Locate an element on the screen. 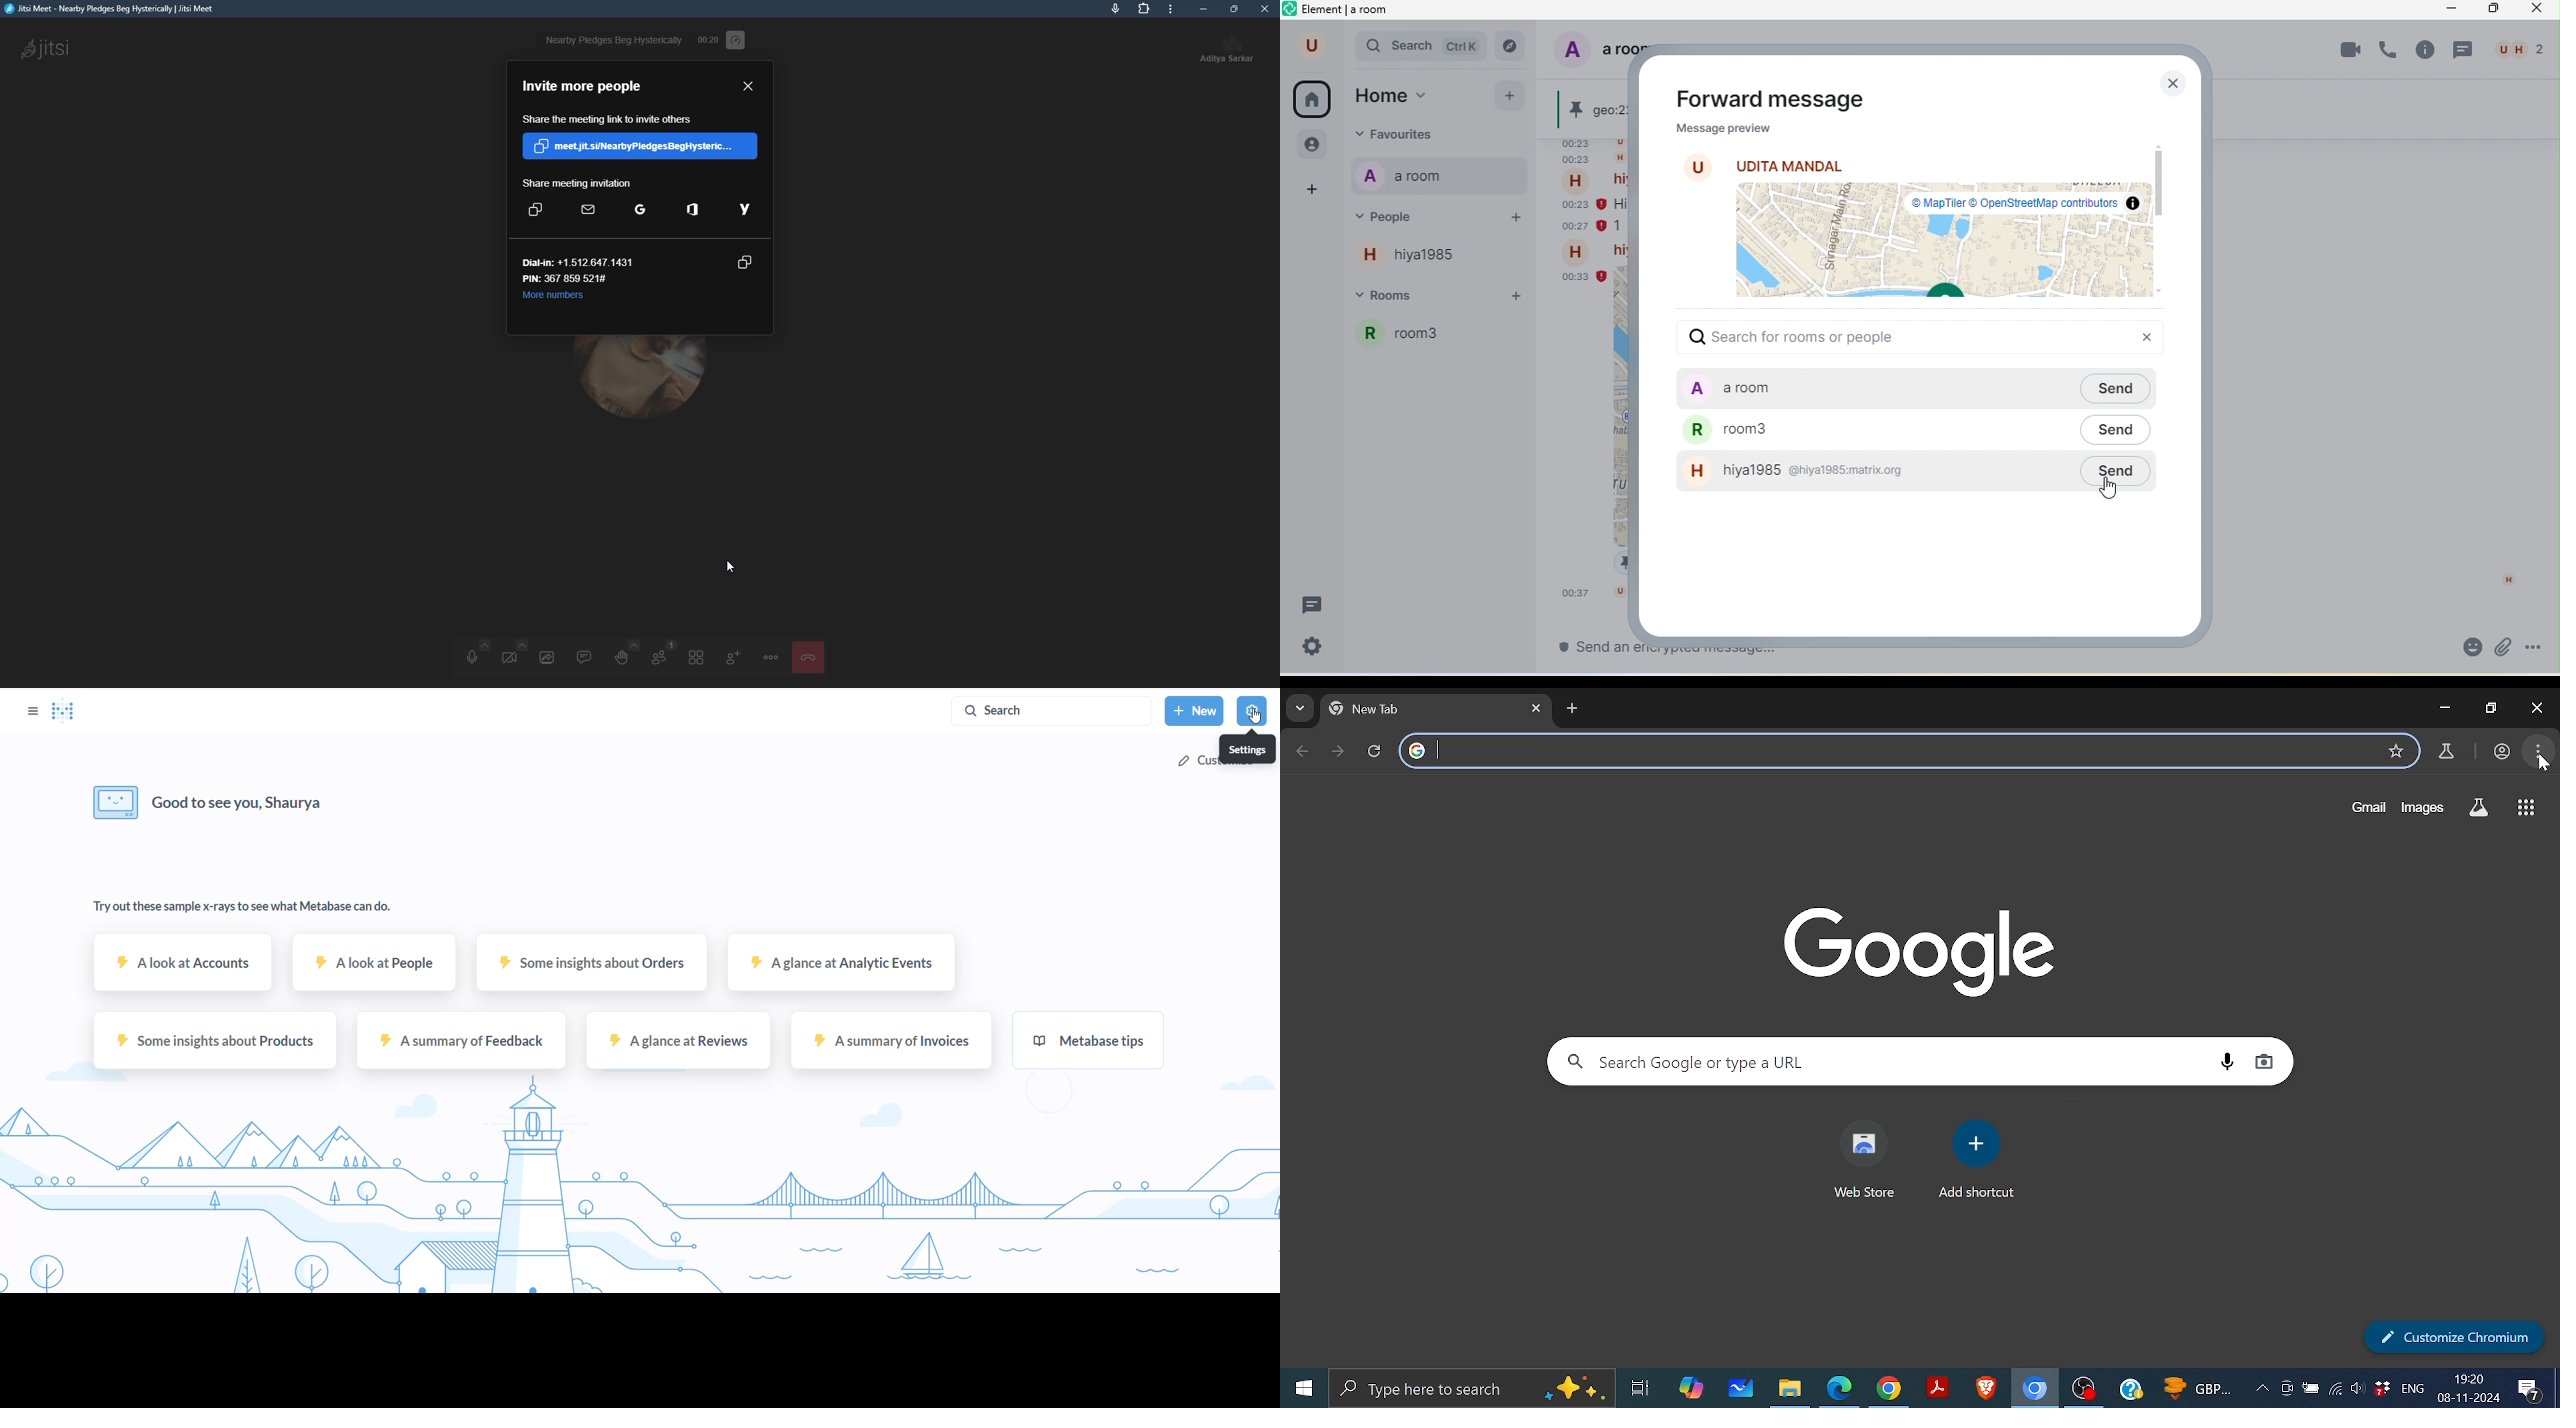  raise hand is located at coordinates (625, 655).